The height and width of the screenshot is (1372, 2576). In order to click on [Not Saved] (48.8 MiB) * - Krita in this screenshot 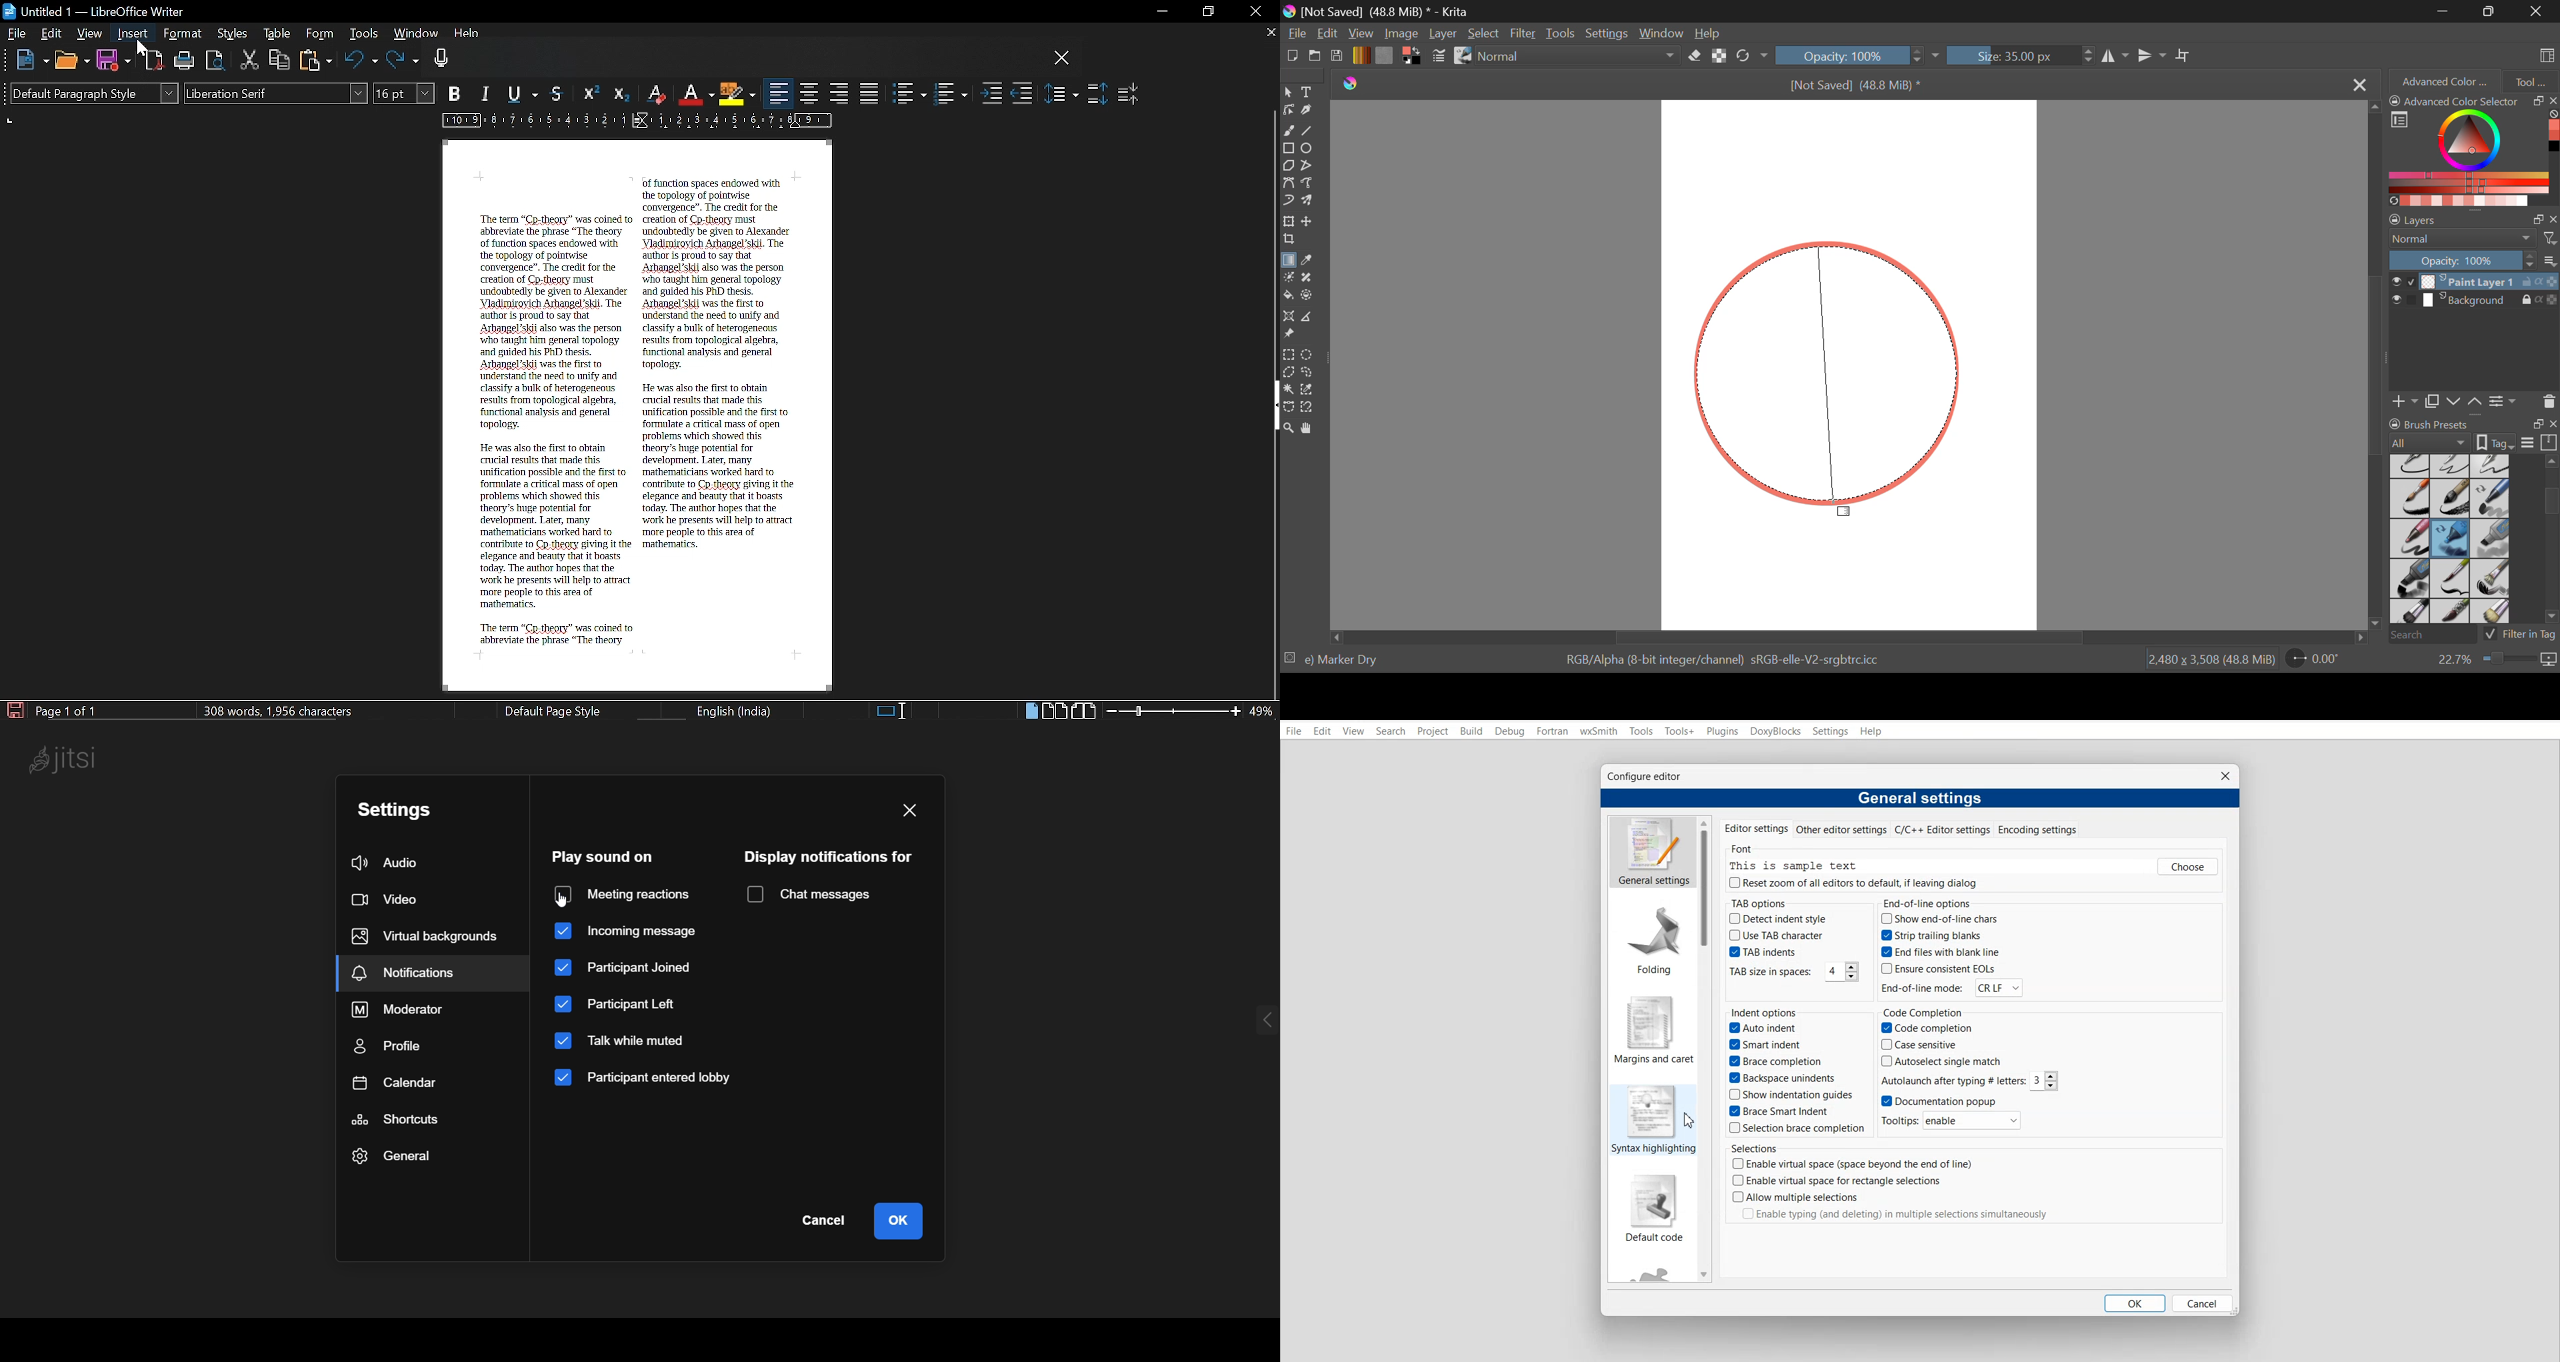, I will do `click(1385, 12)`.